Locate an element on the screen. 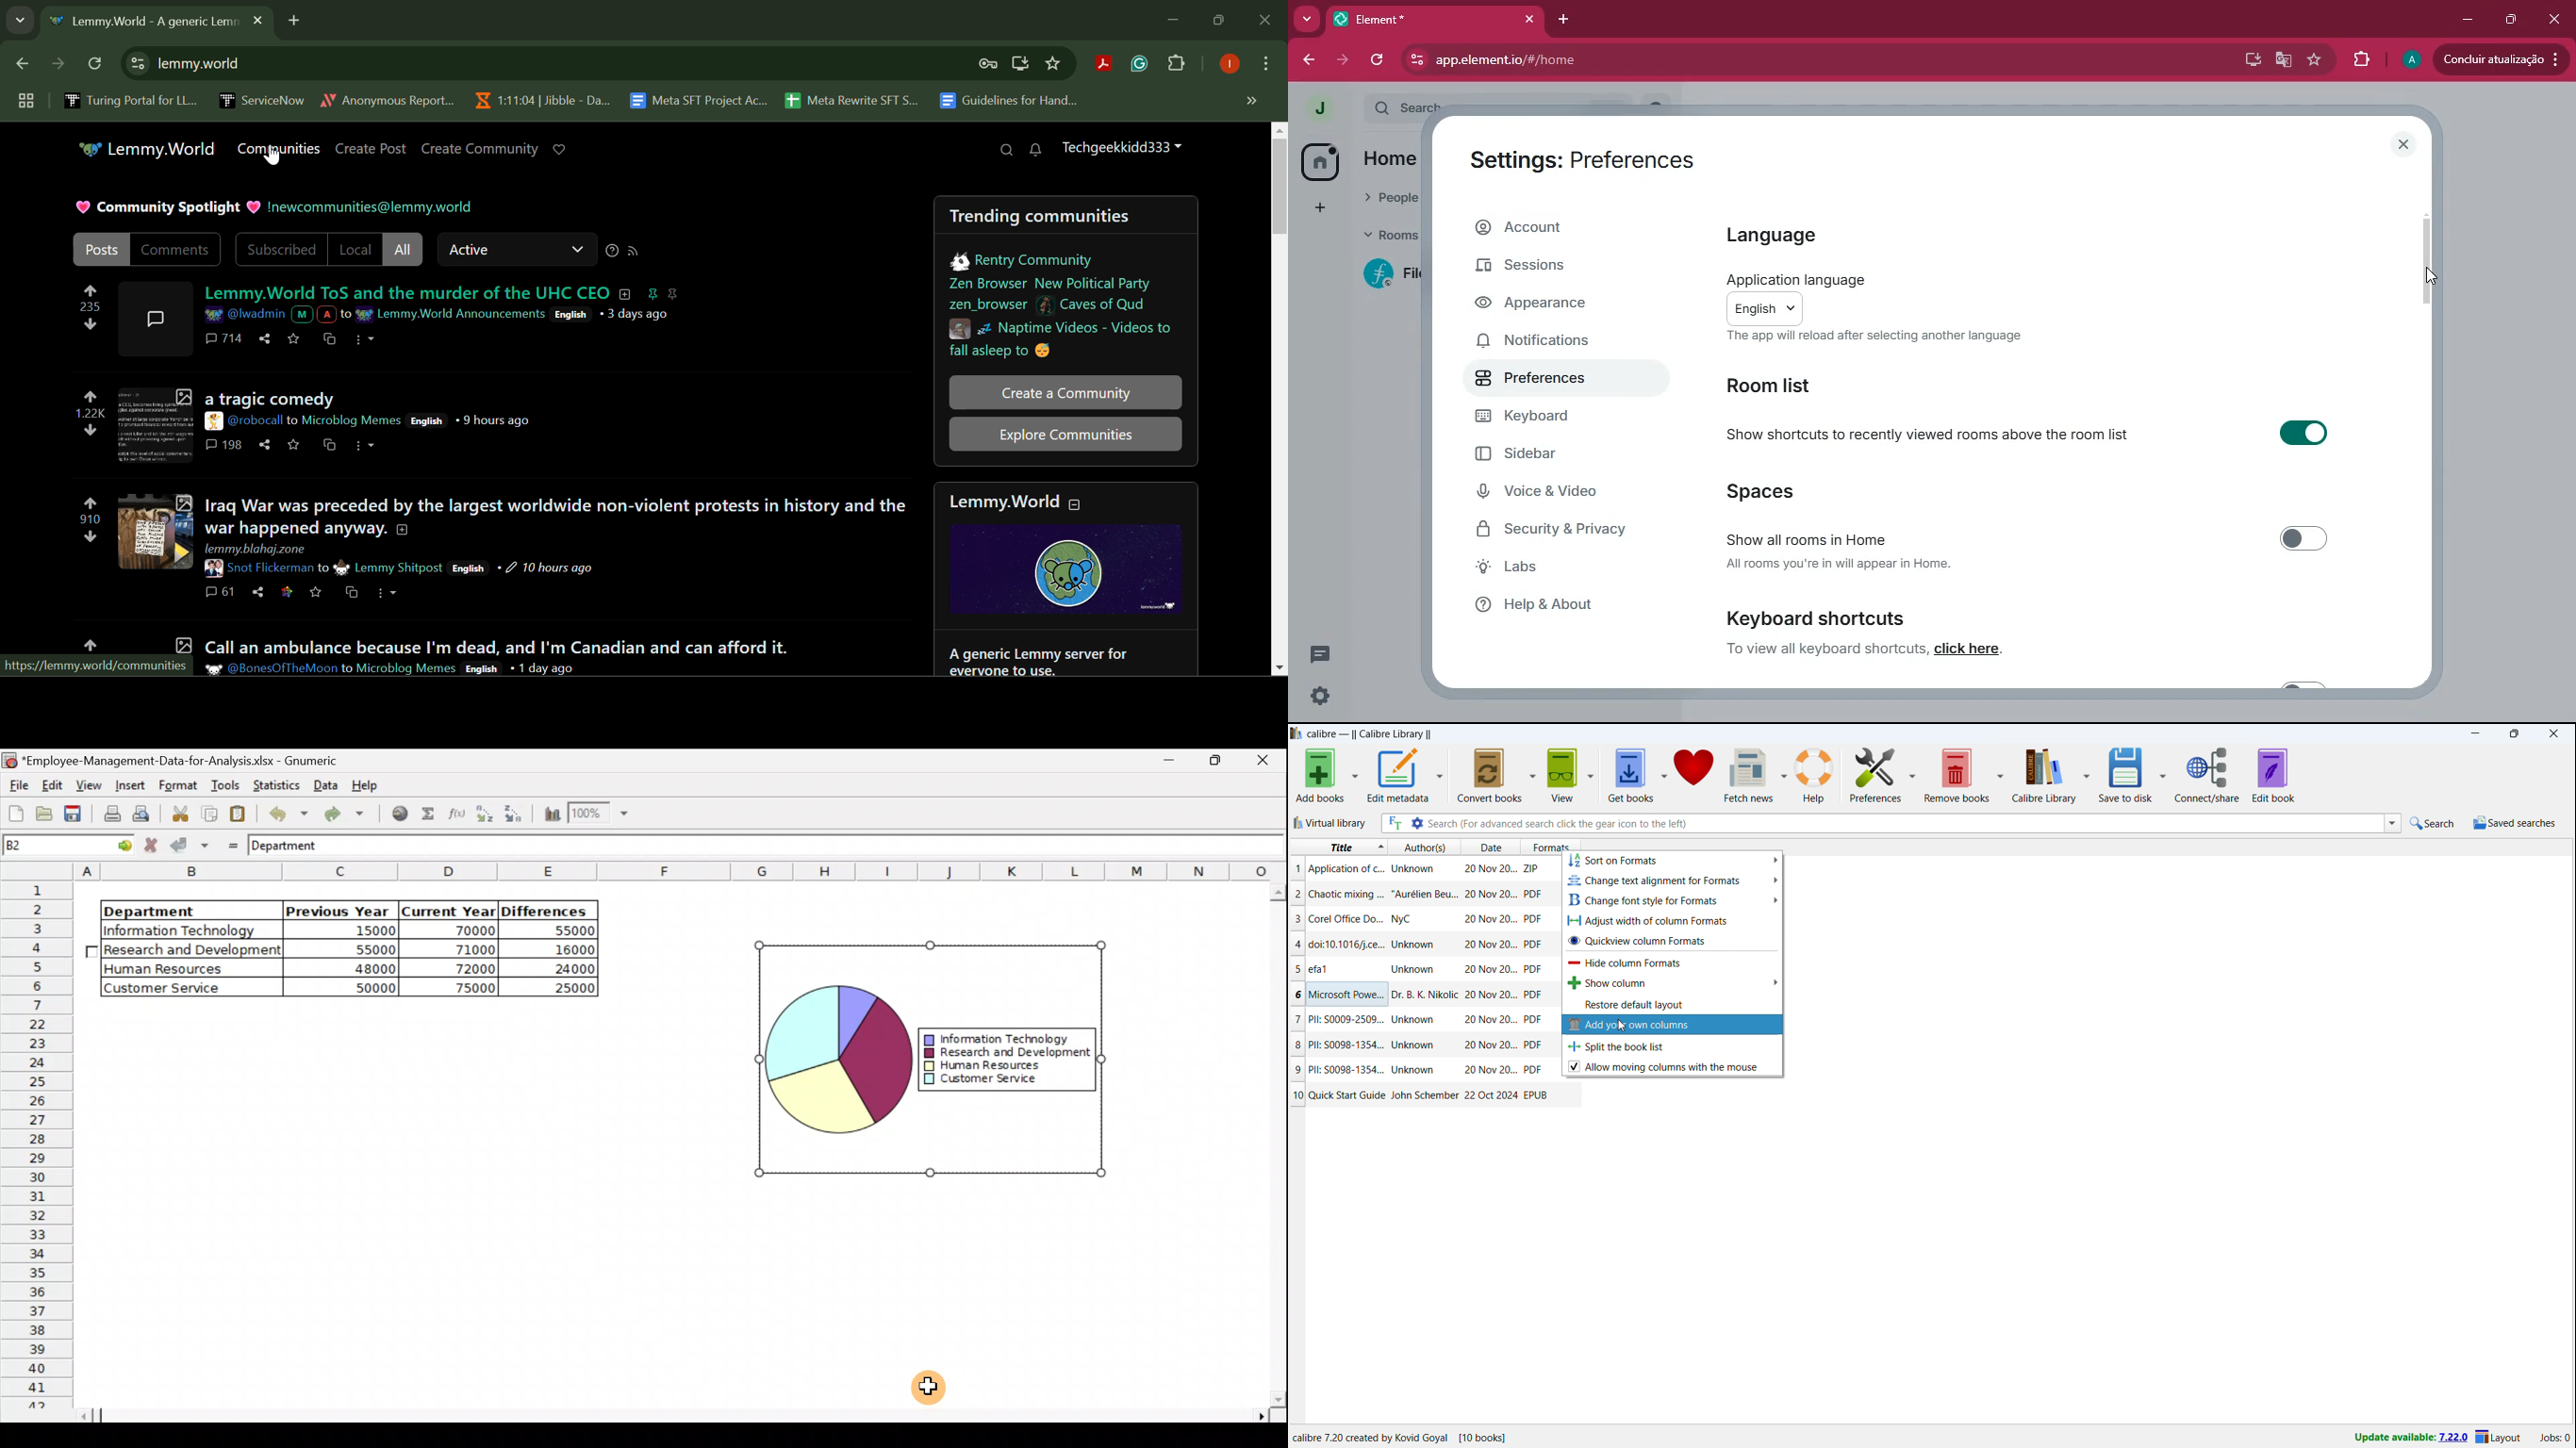 The height and width of the screenshot is (1456, 2576). Copy the selection is located at coordinates (209, 814).